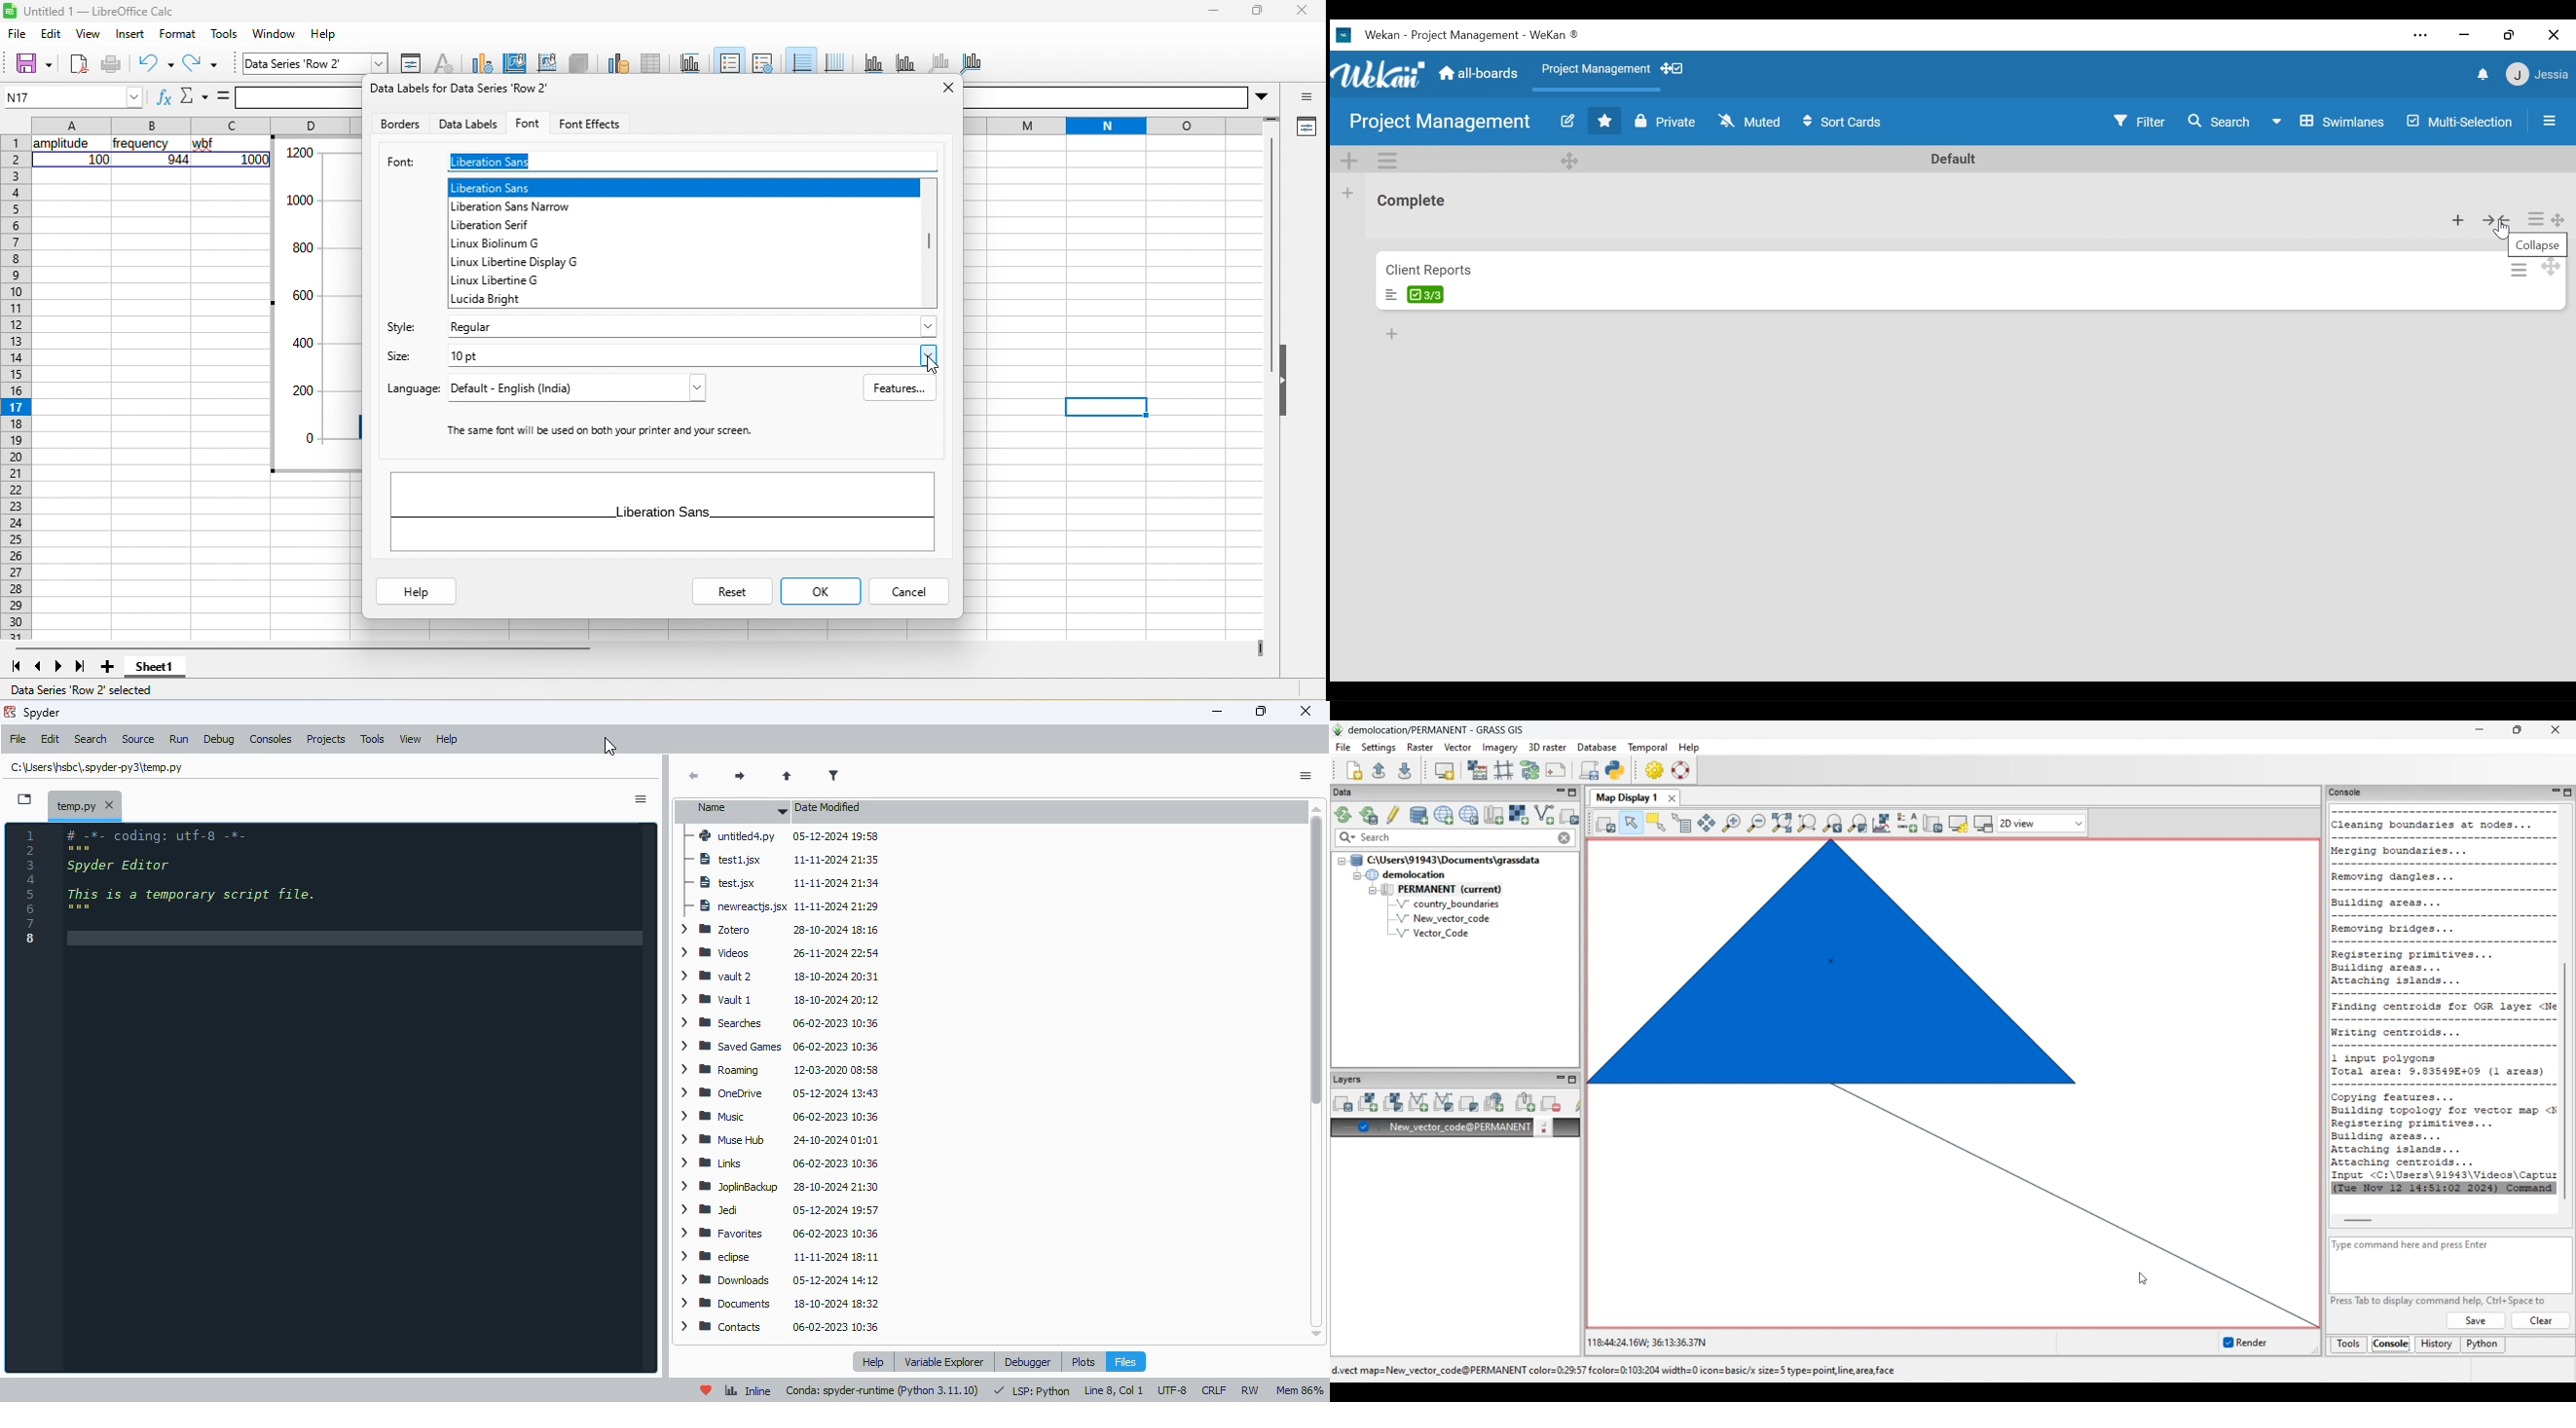 The height and width of the screenshot is (1428, 2576). Describe the element at coordinates (33, 888) in the screenshot. I see `line numbers` at that location.